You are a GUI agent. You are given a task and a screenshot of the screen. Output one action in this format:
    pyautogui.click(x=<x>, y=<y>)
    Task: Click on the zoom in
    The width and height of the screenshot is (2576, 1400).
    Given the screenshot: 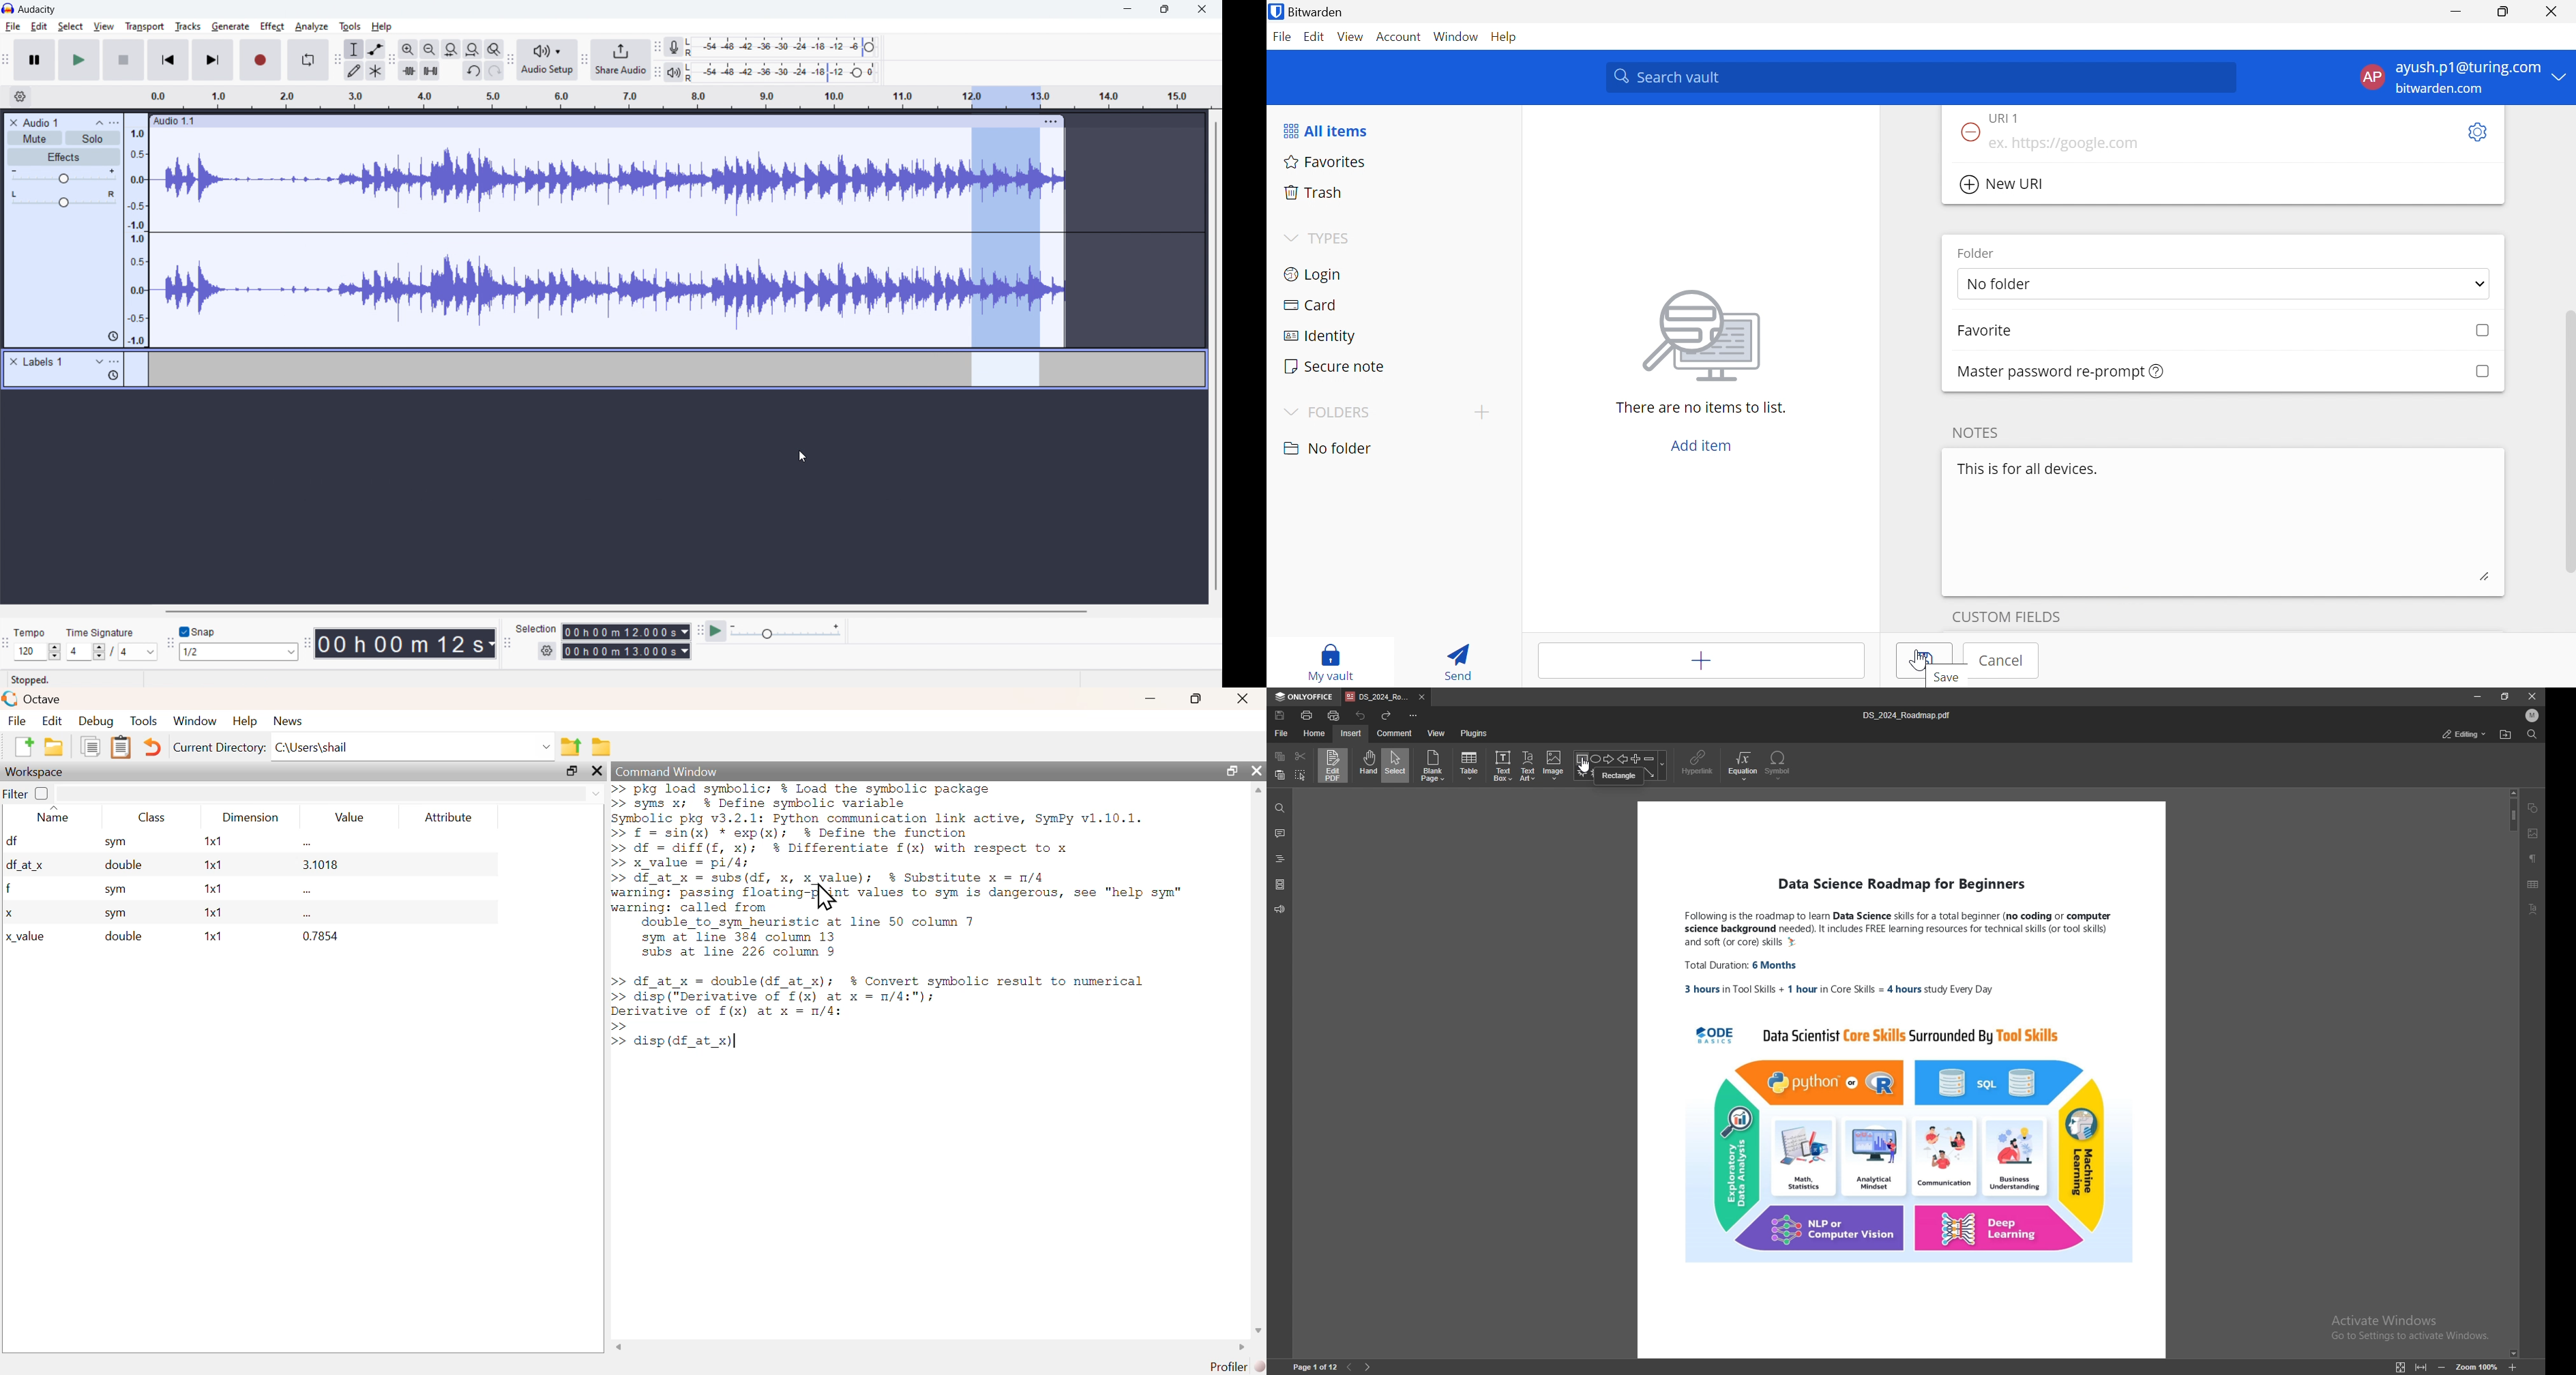 What is the action you would take?
    pyautogui.click(x=2512, y=1368)
    